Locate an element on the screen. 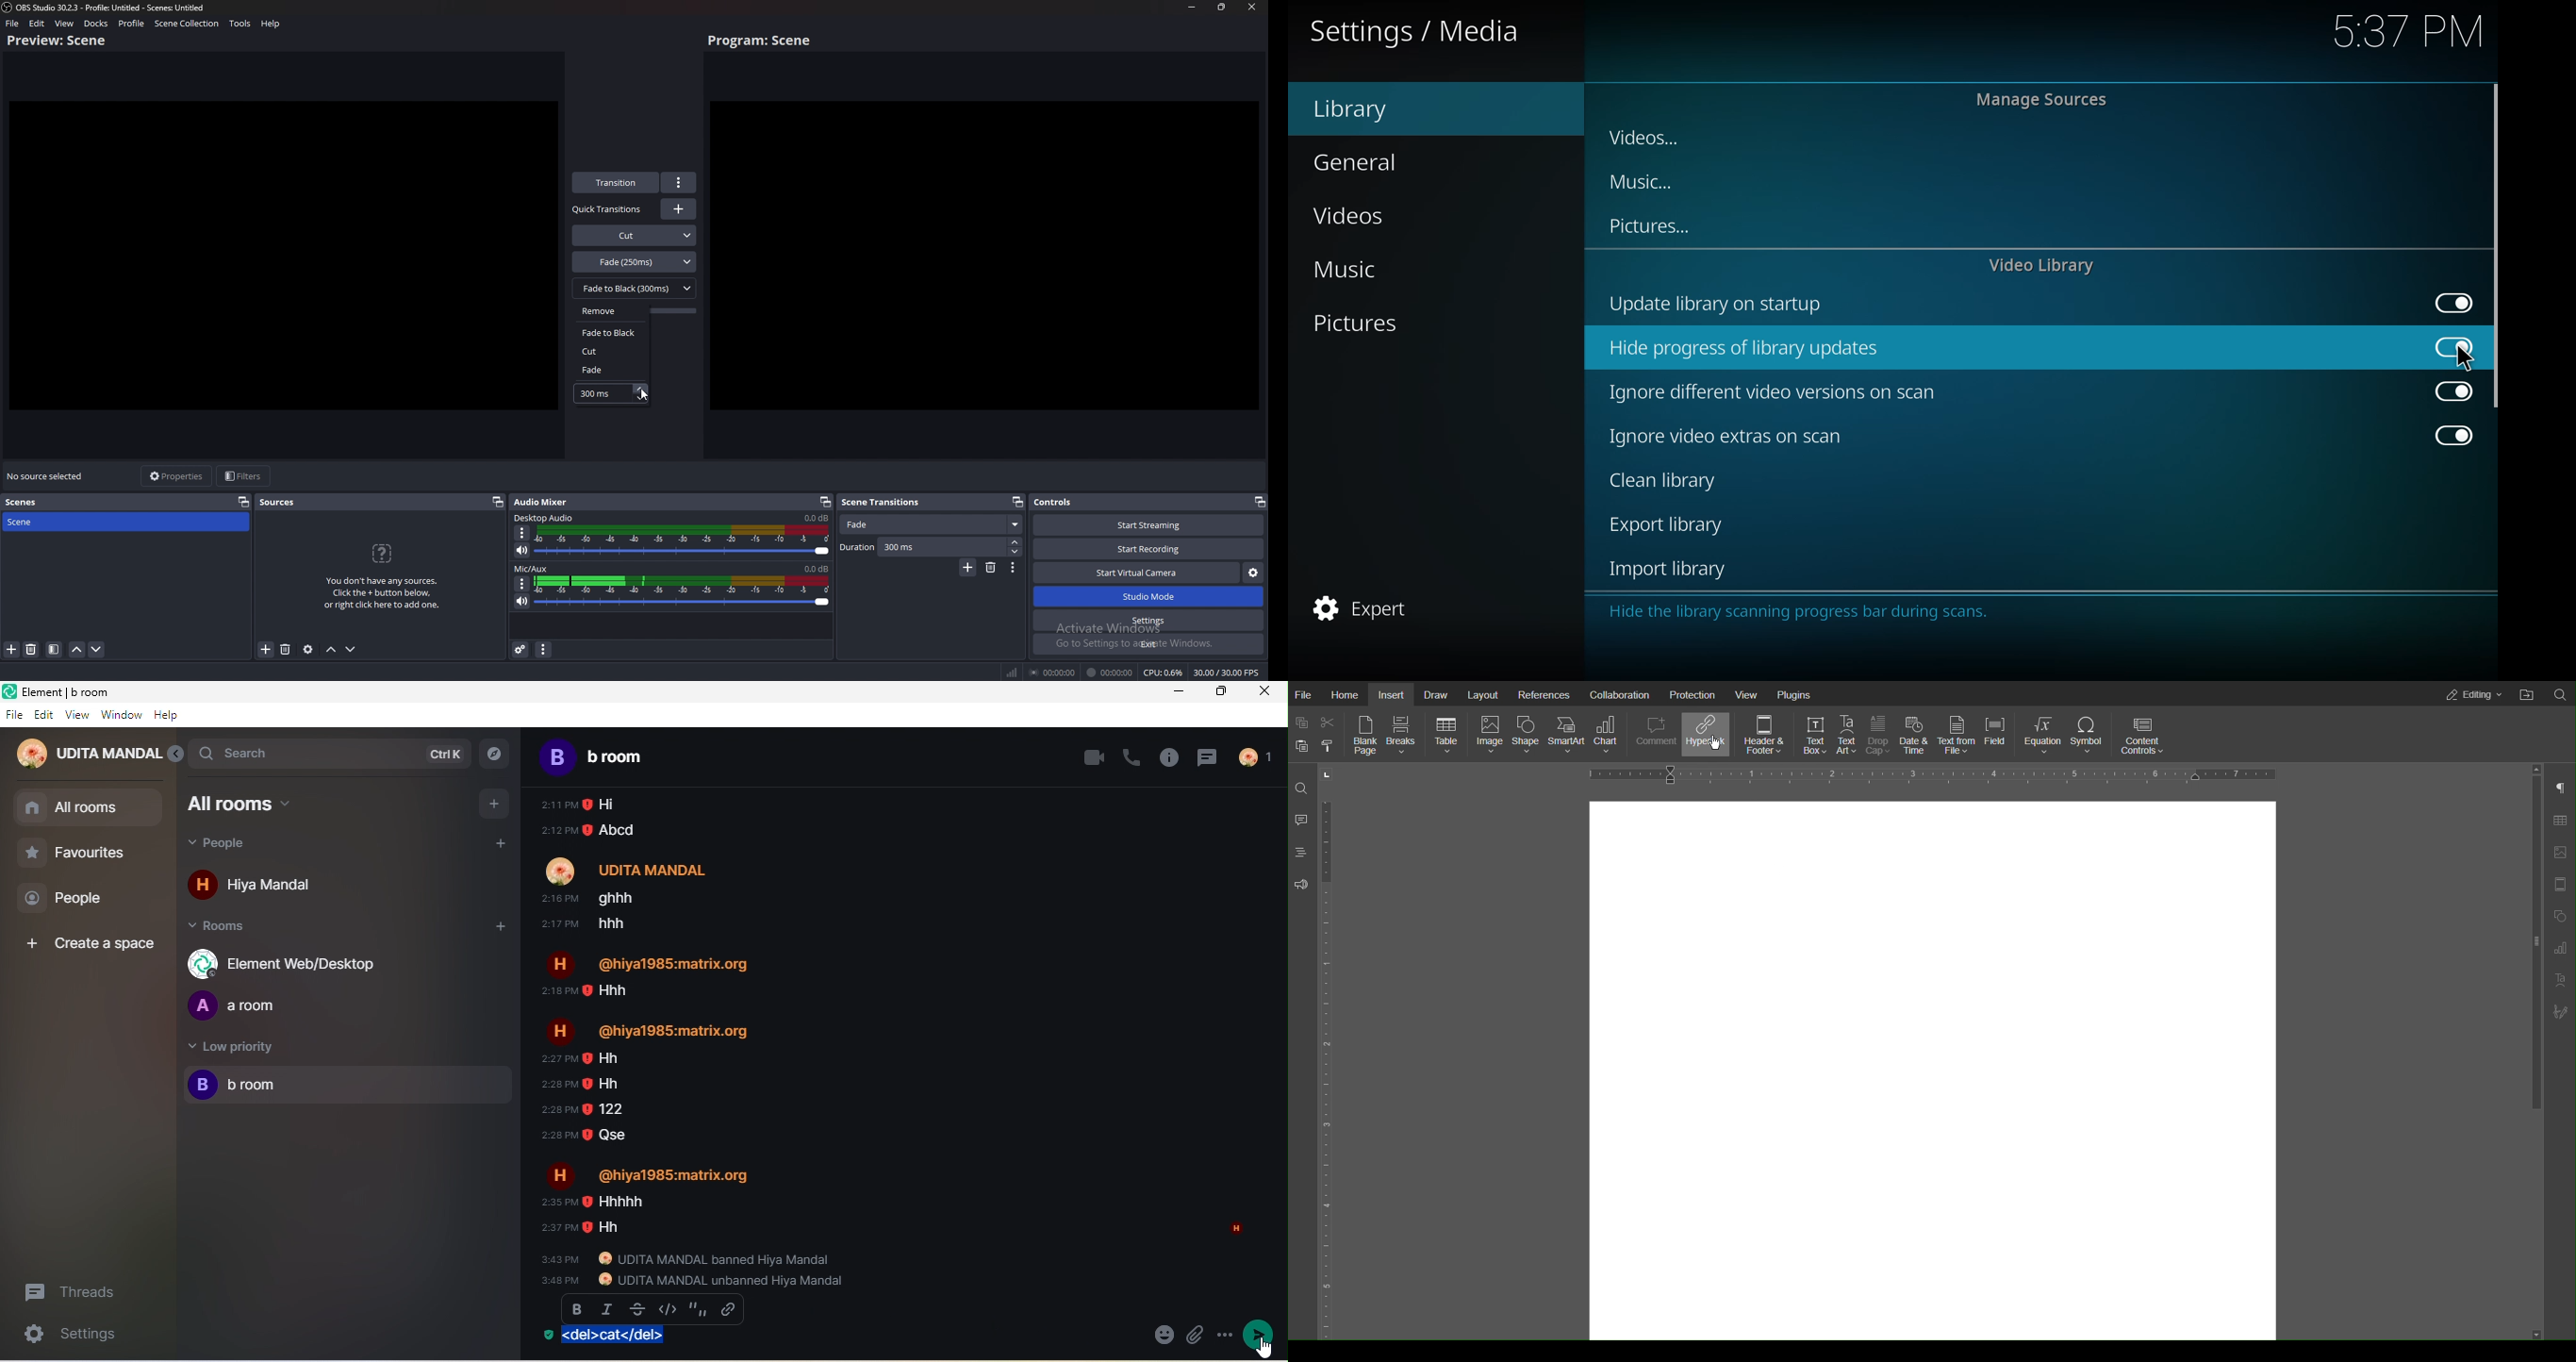 This screenshot has height=1372, width=2576. Layout is located at coordinates (1484, 694).